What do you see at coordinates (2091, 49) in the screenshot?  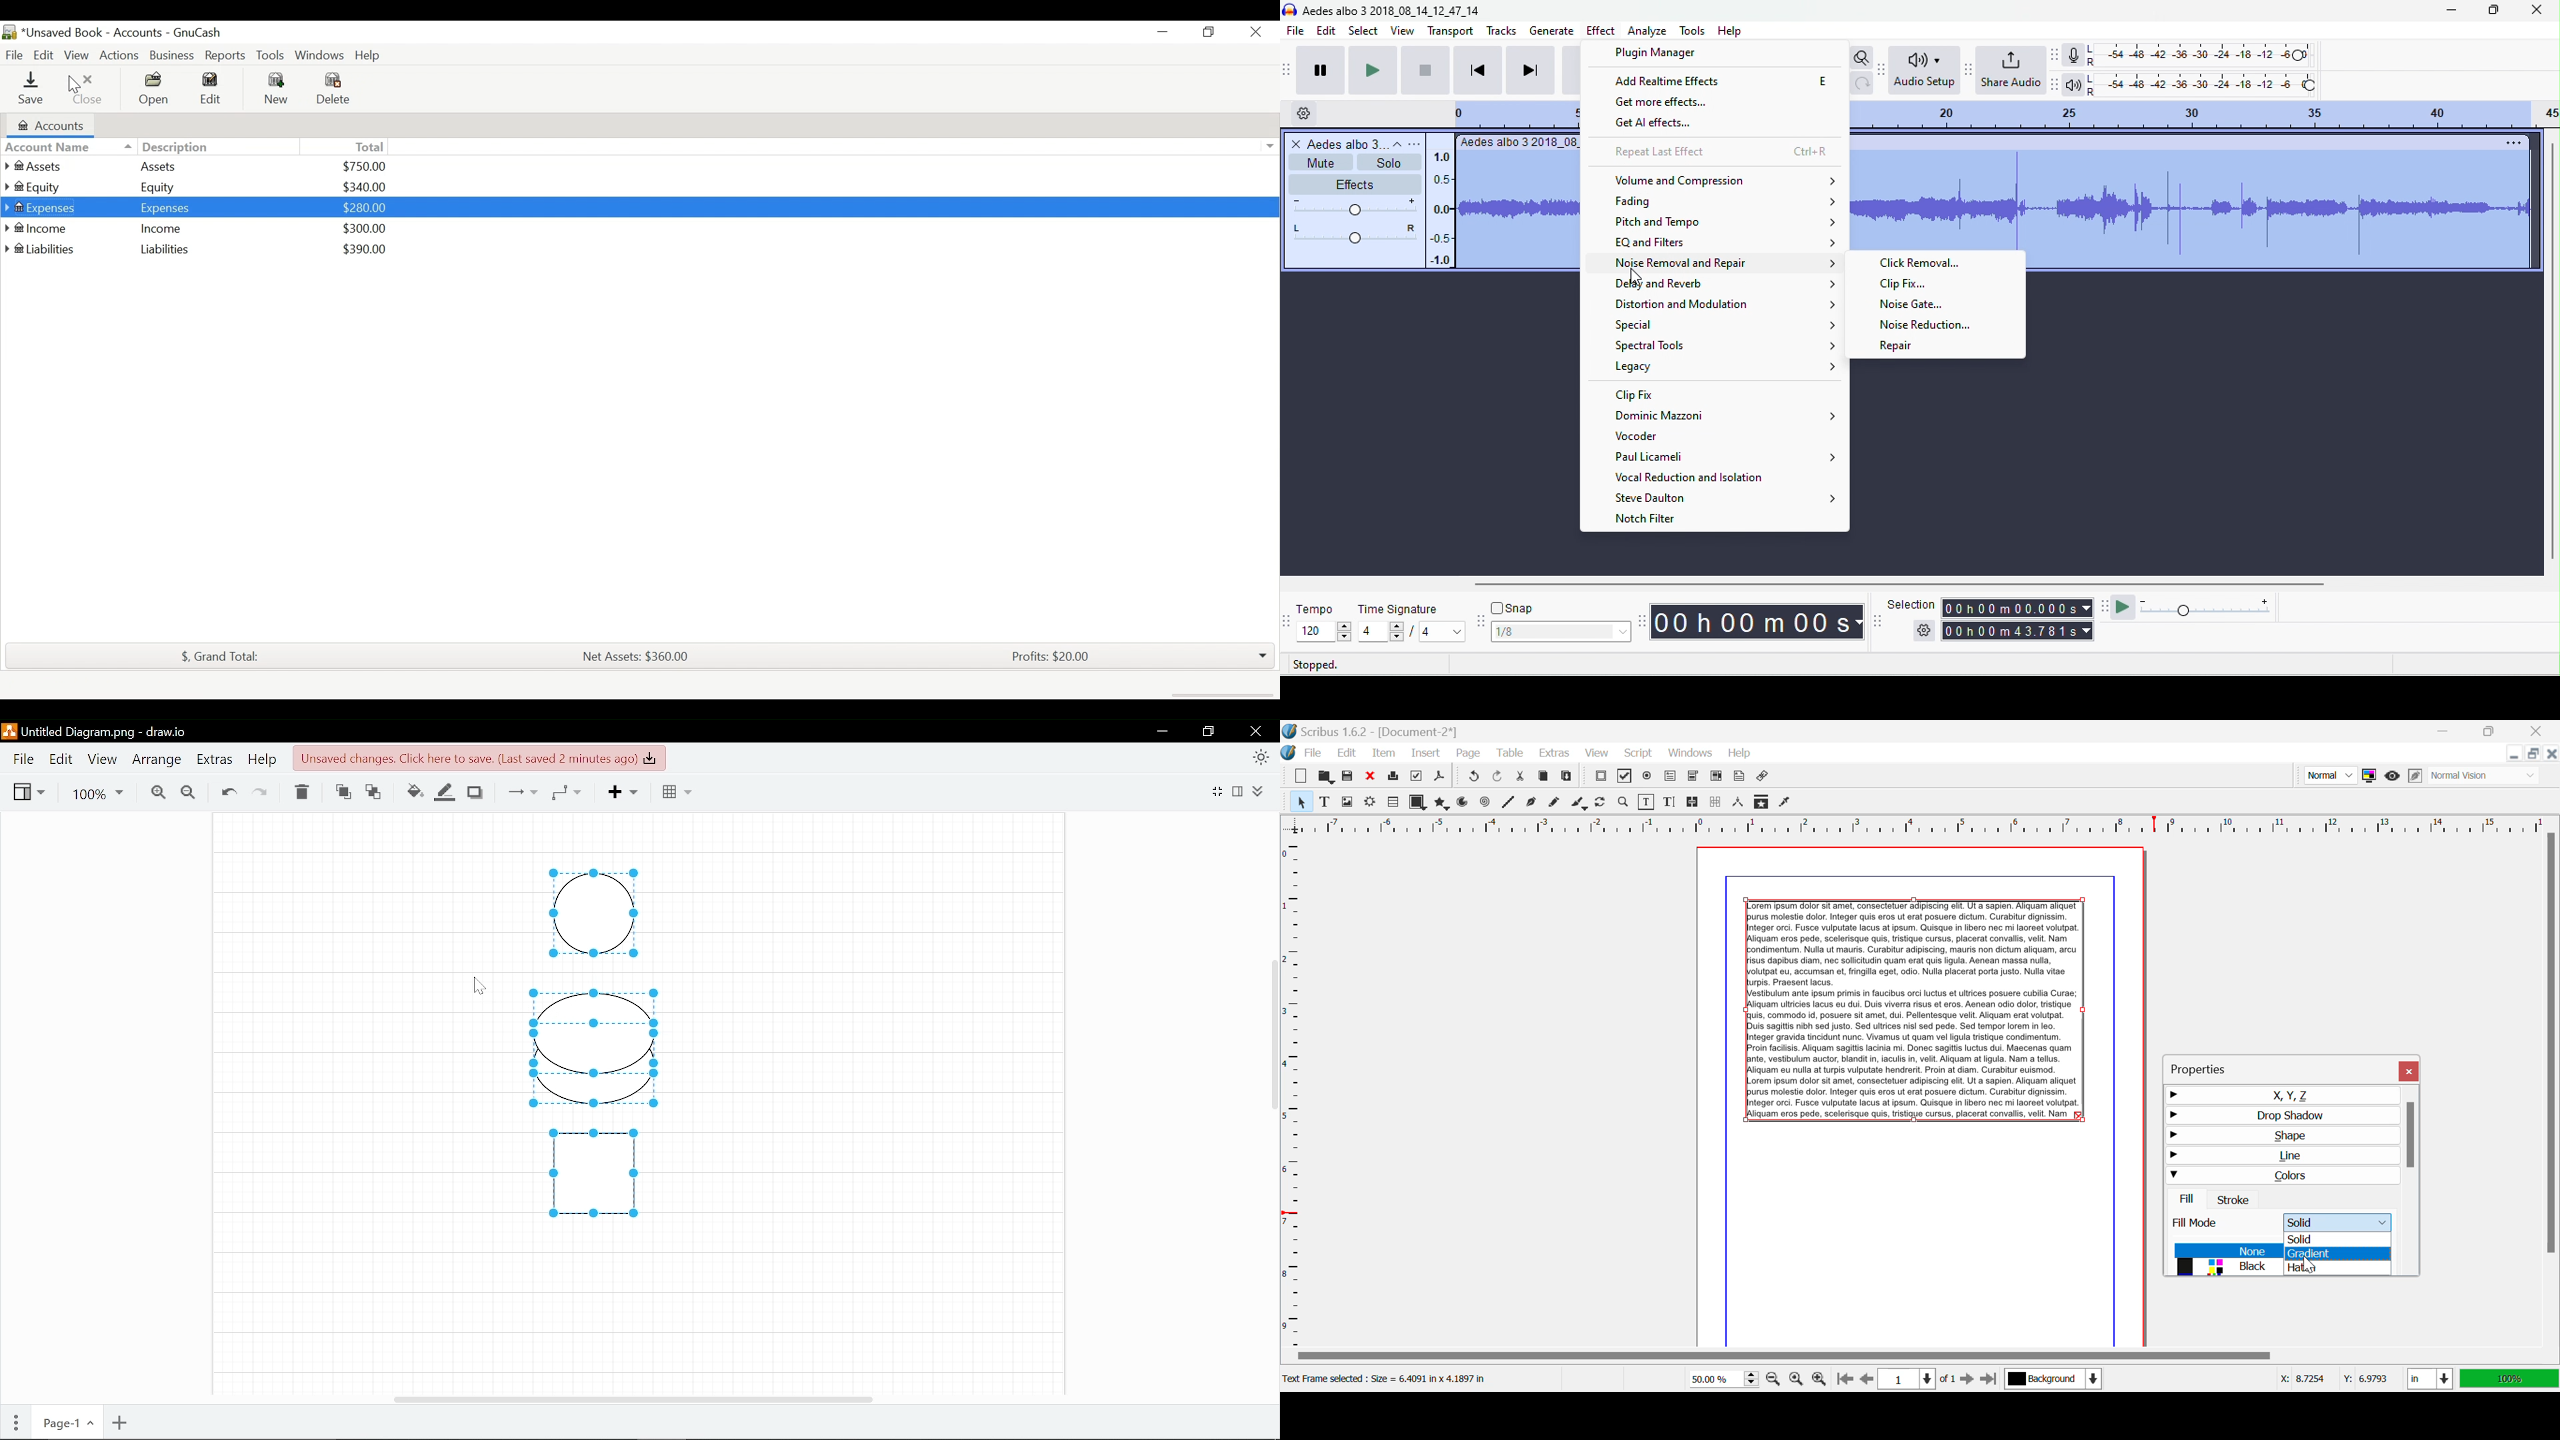 I see `L` at bounding box center [2091, 49].